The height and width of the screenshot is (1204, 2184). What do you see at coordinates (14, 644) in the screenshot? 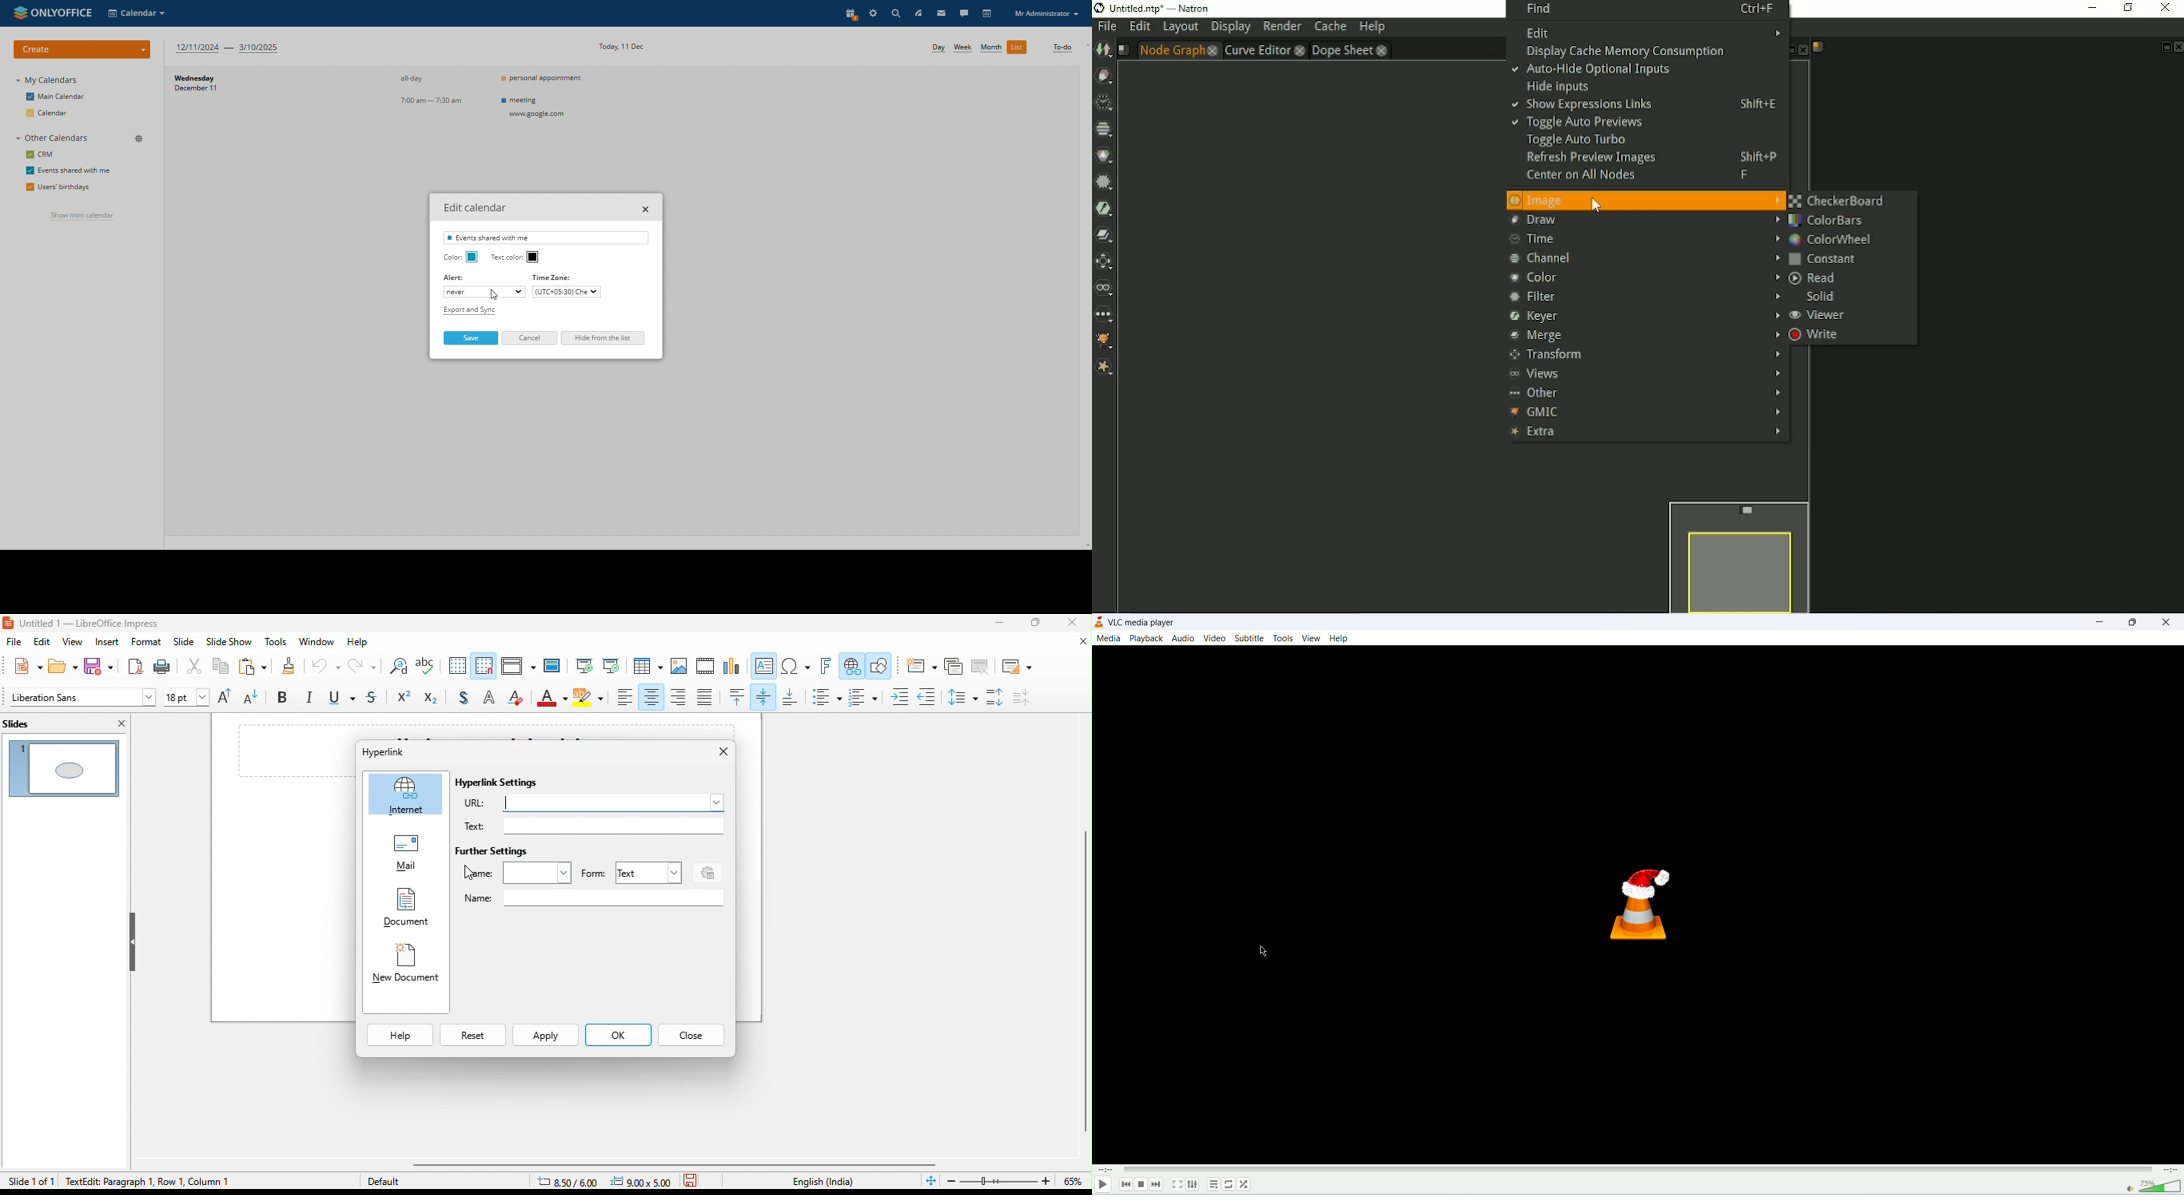
I see `file` at bounding box center [14, 644].